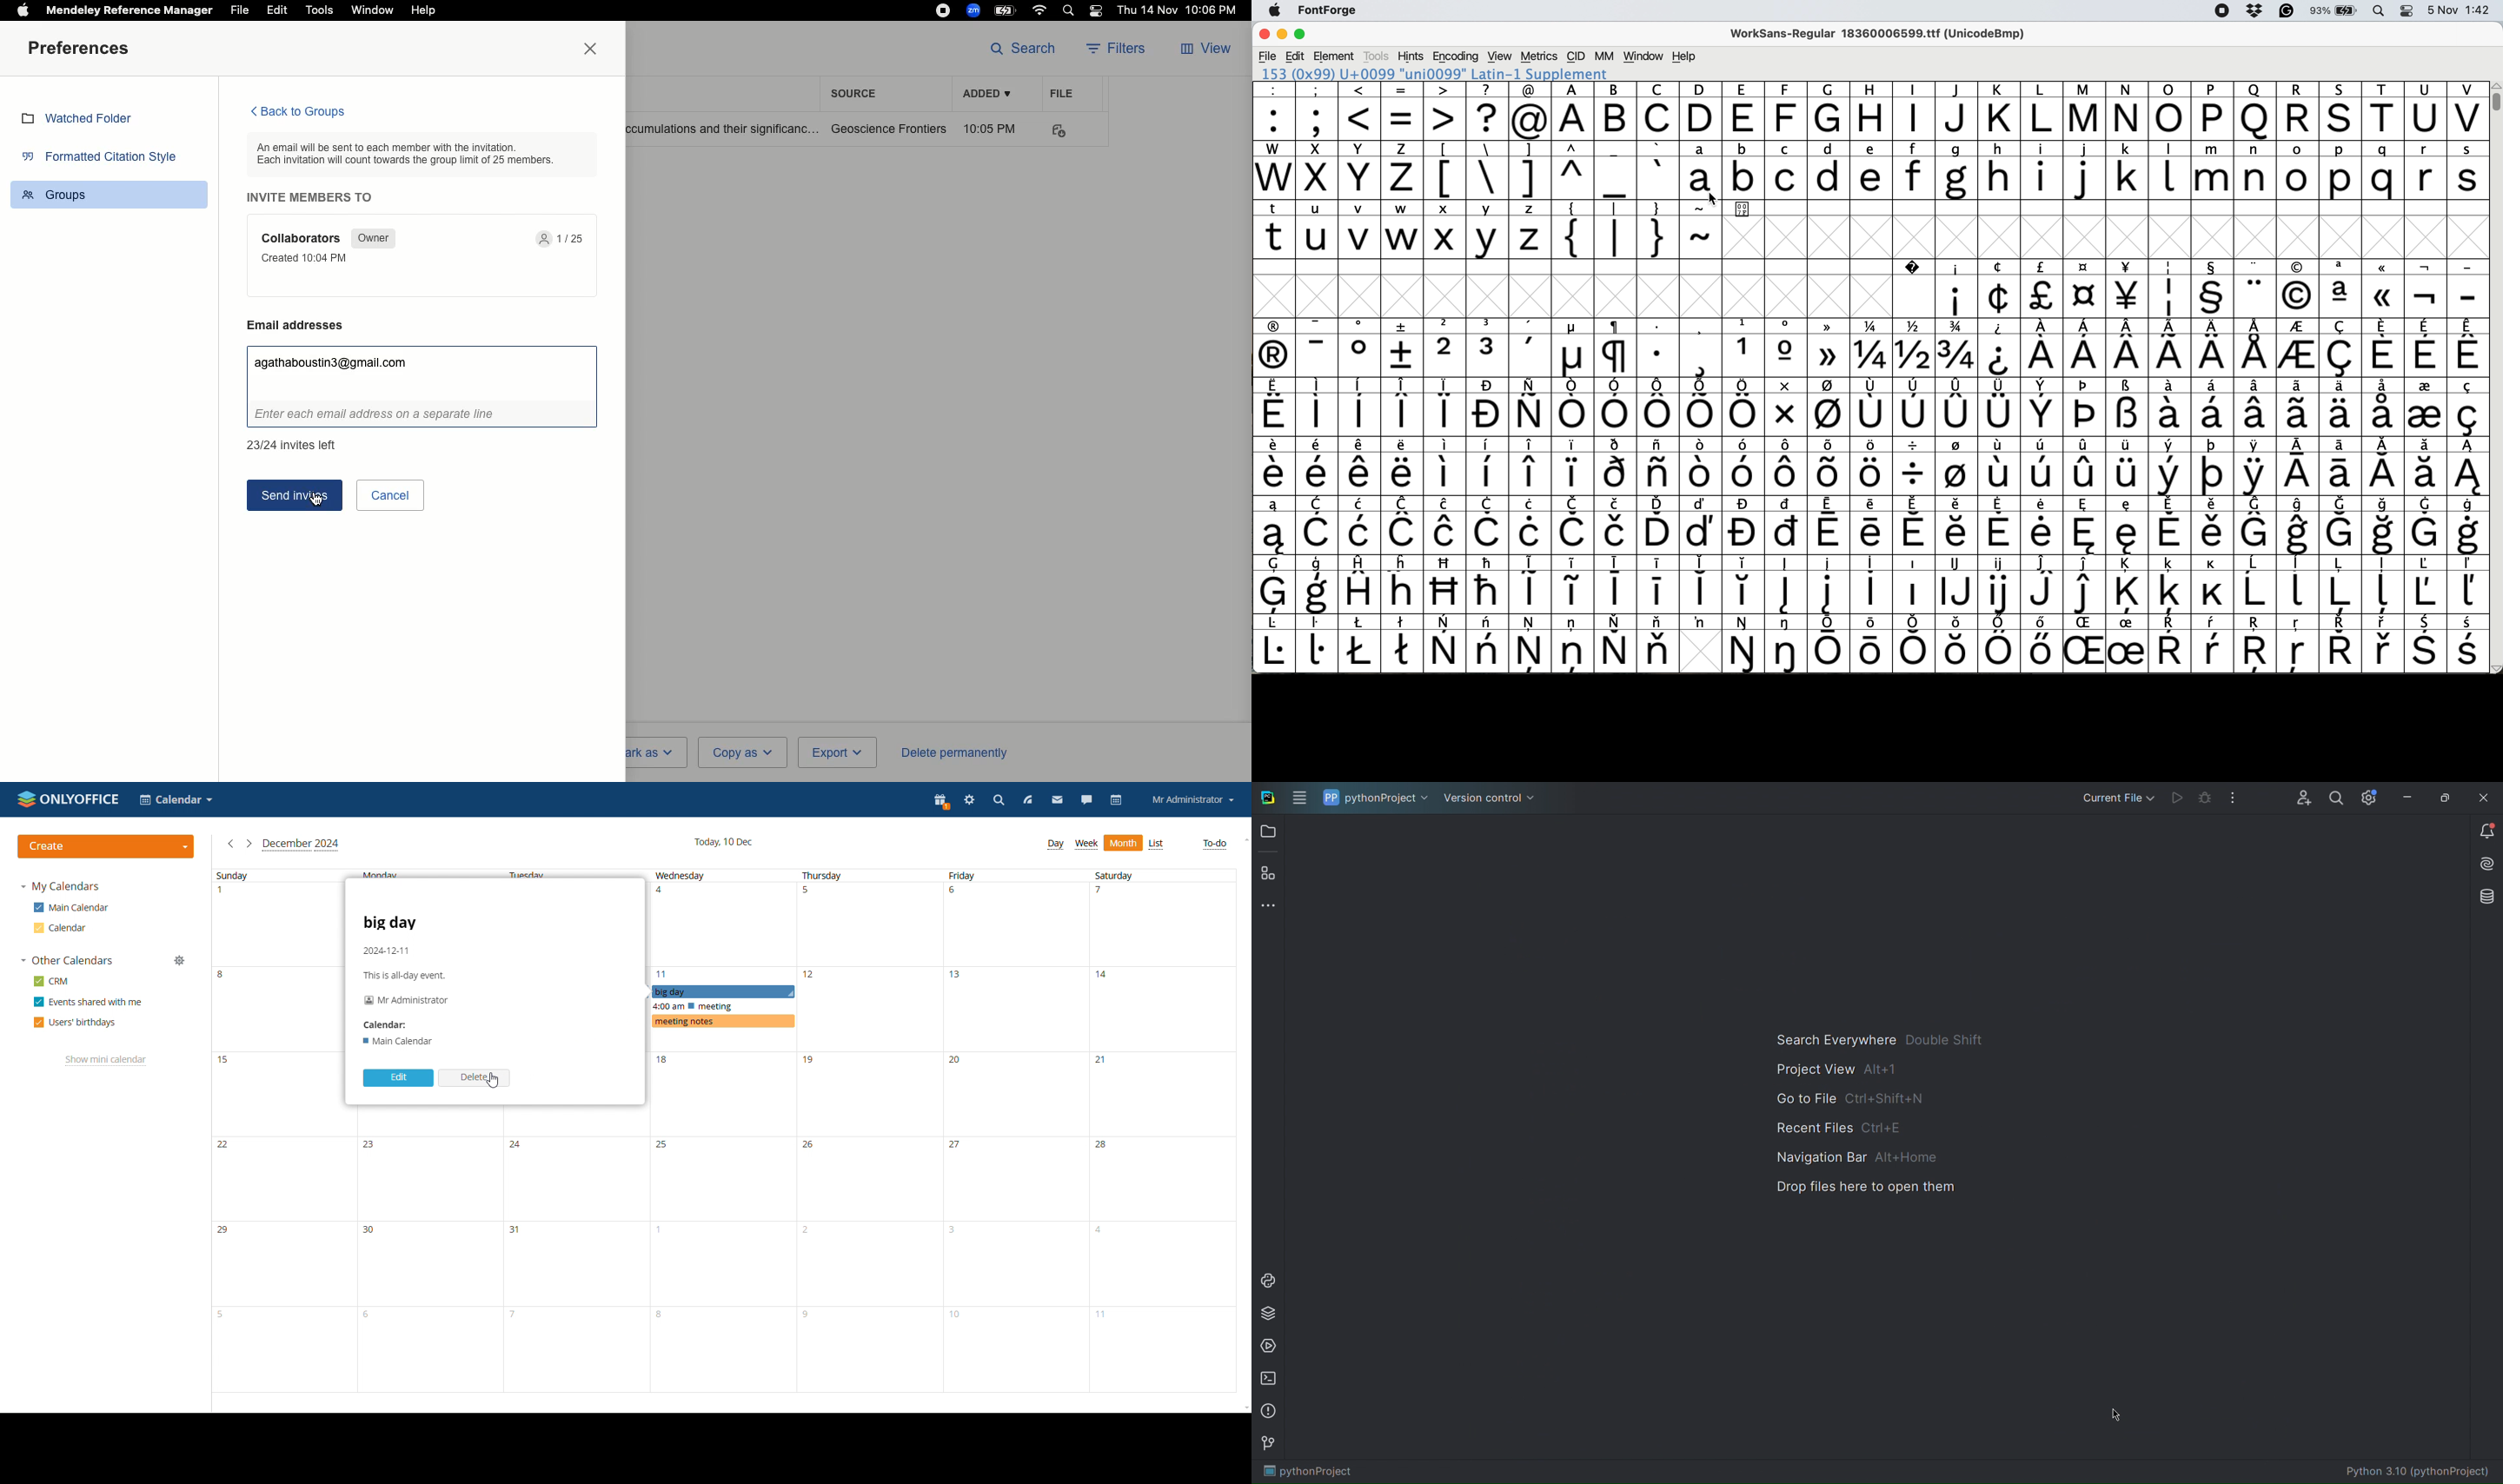 The image size is (2520, 1484). What do you see at coordinates (1023, 47) in the screenshot?
I see `Search` at bounding box center [1023, 47].